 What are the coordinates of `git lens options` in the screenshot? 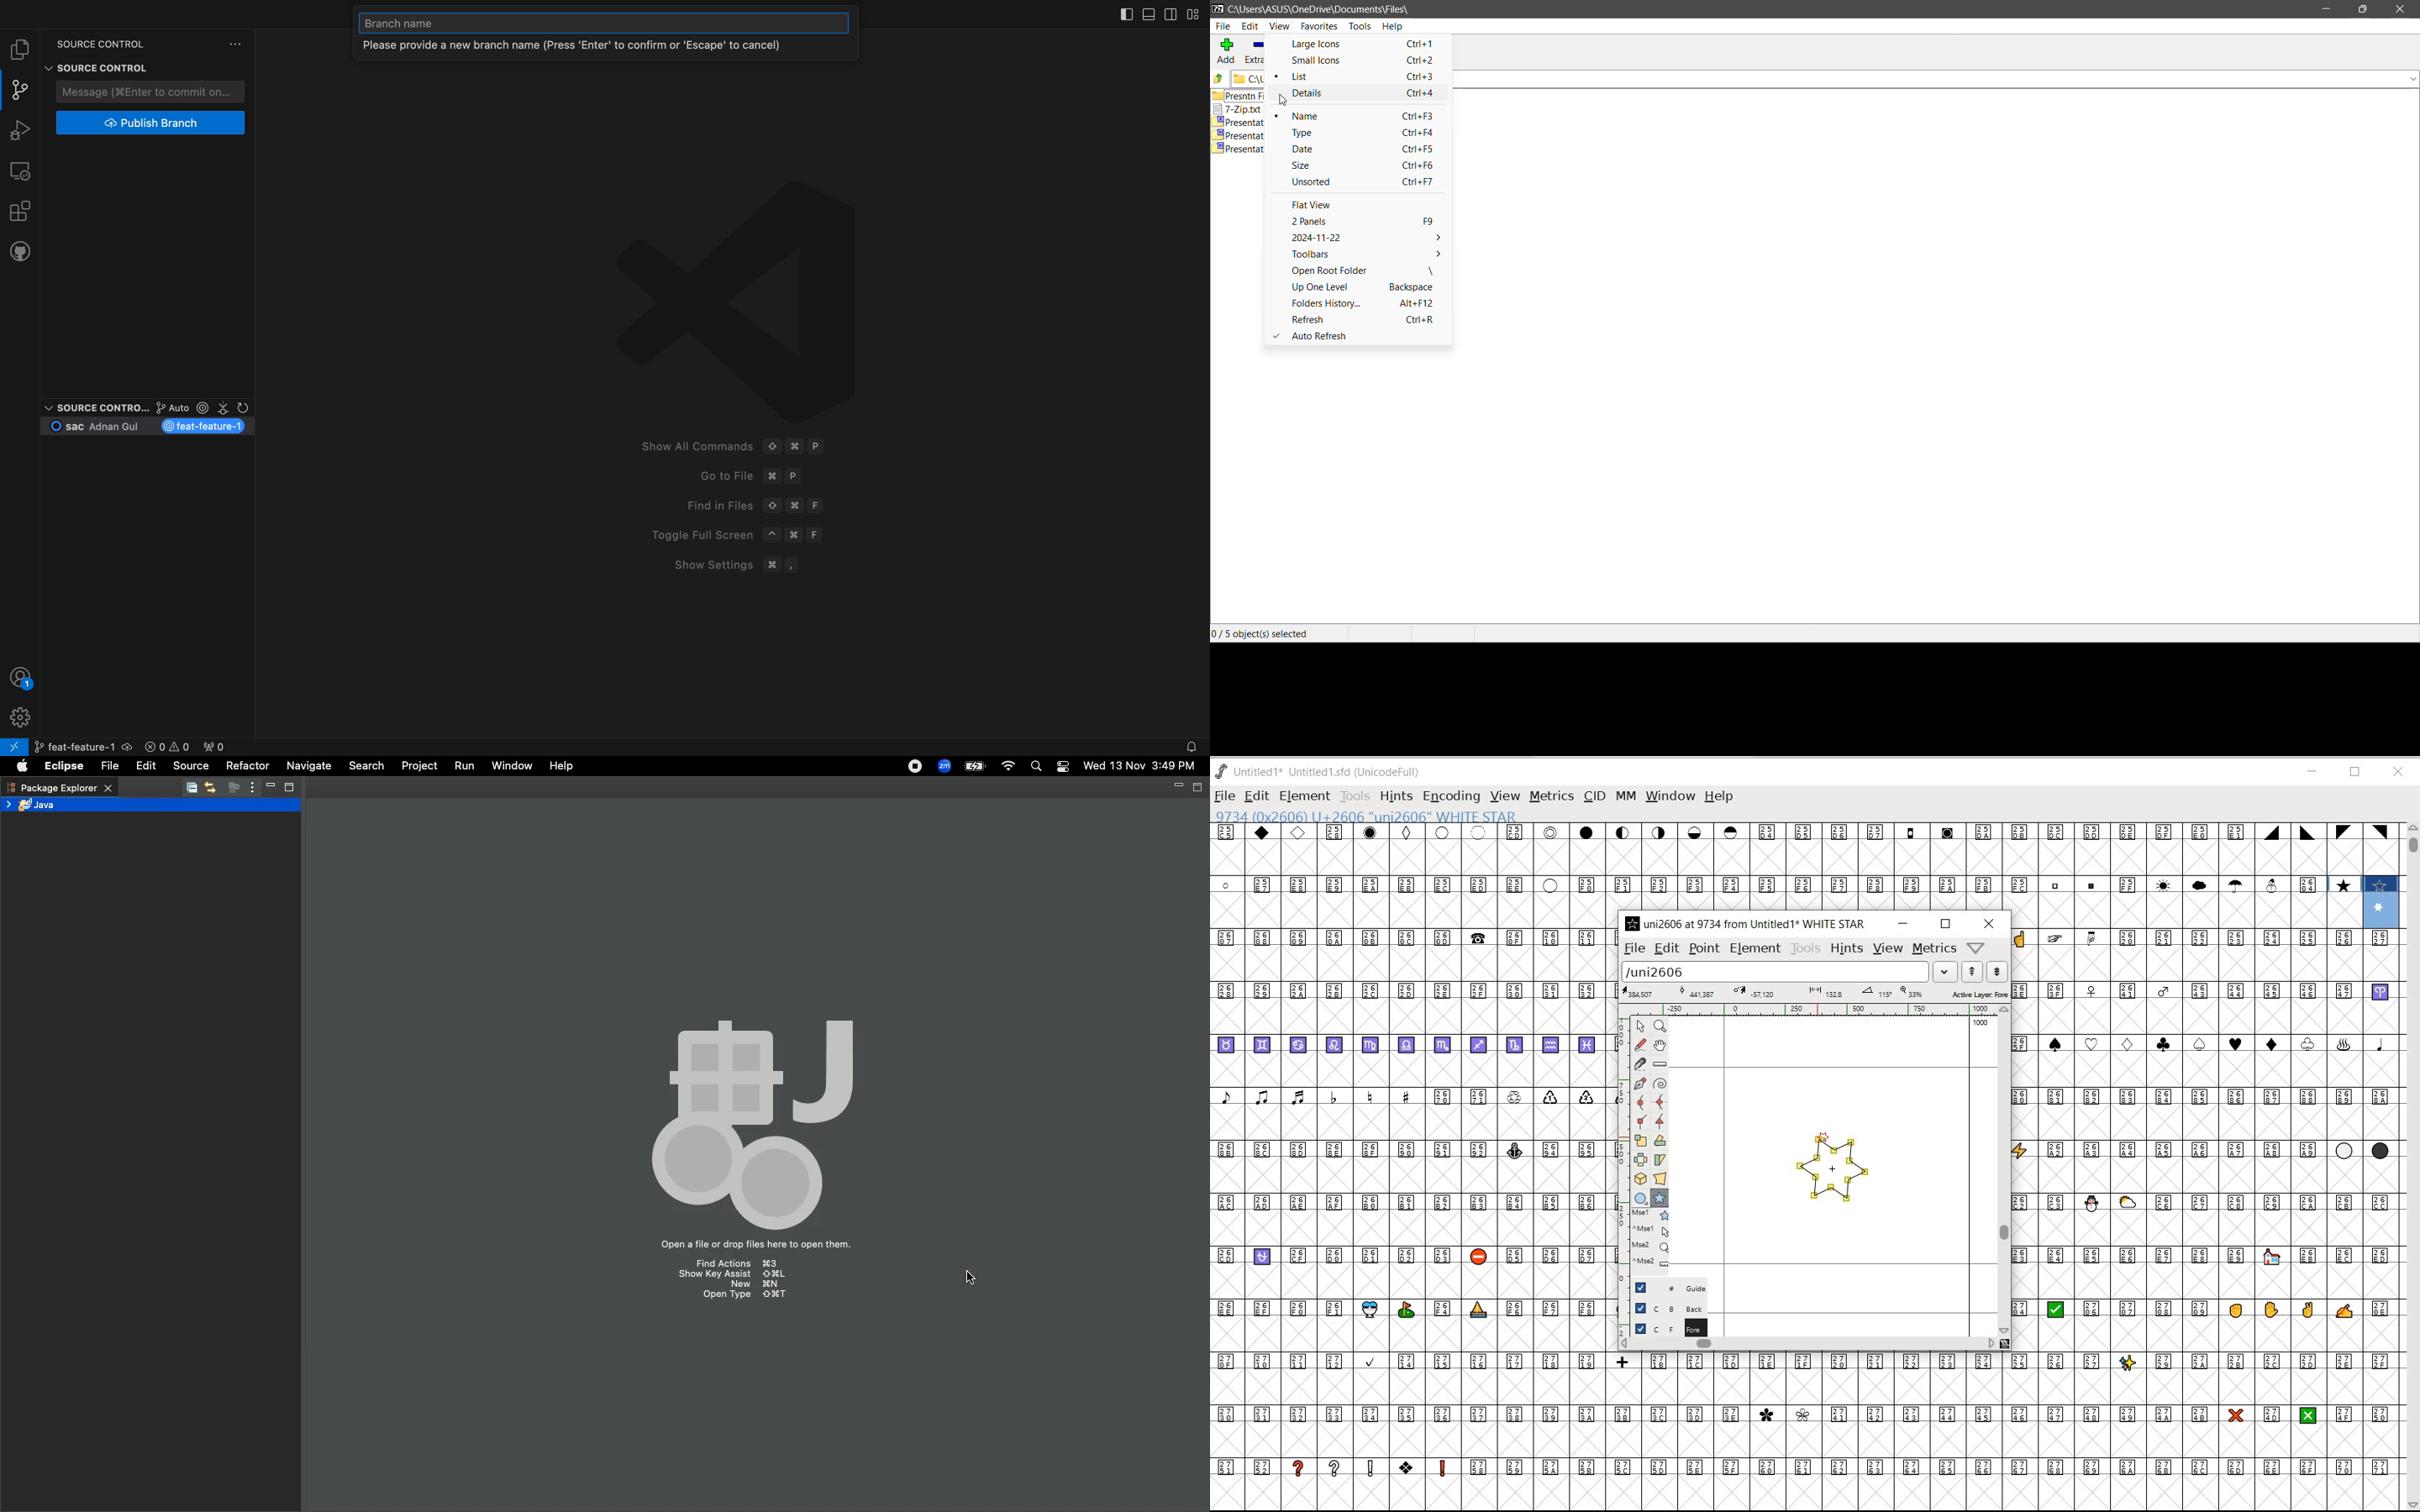 It's located at (199, 408).